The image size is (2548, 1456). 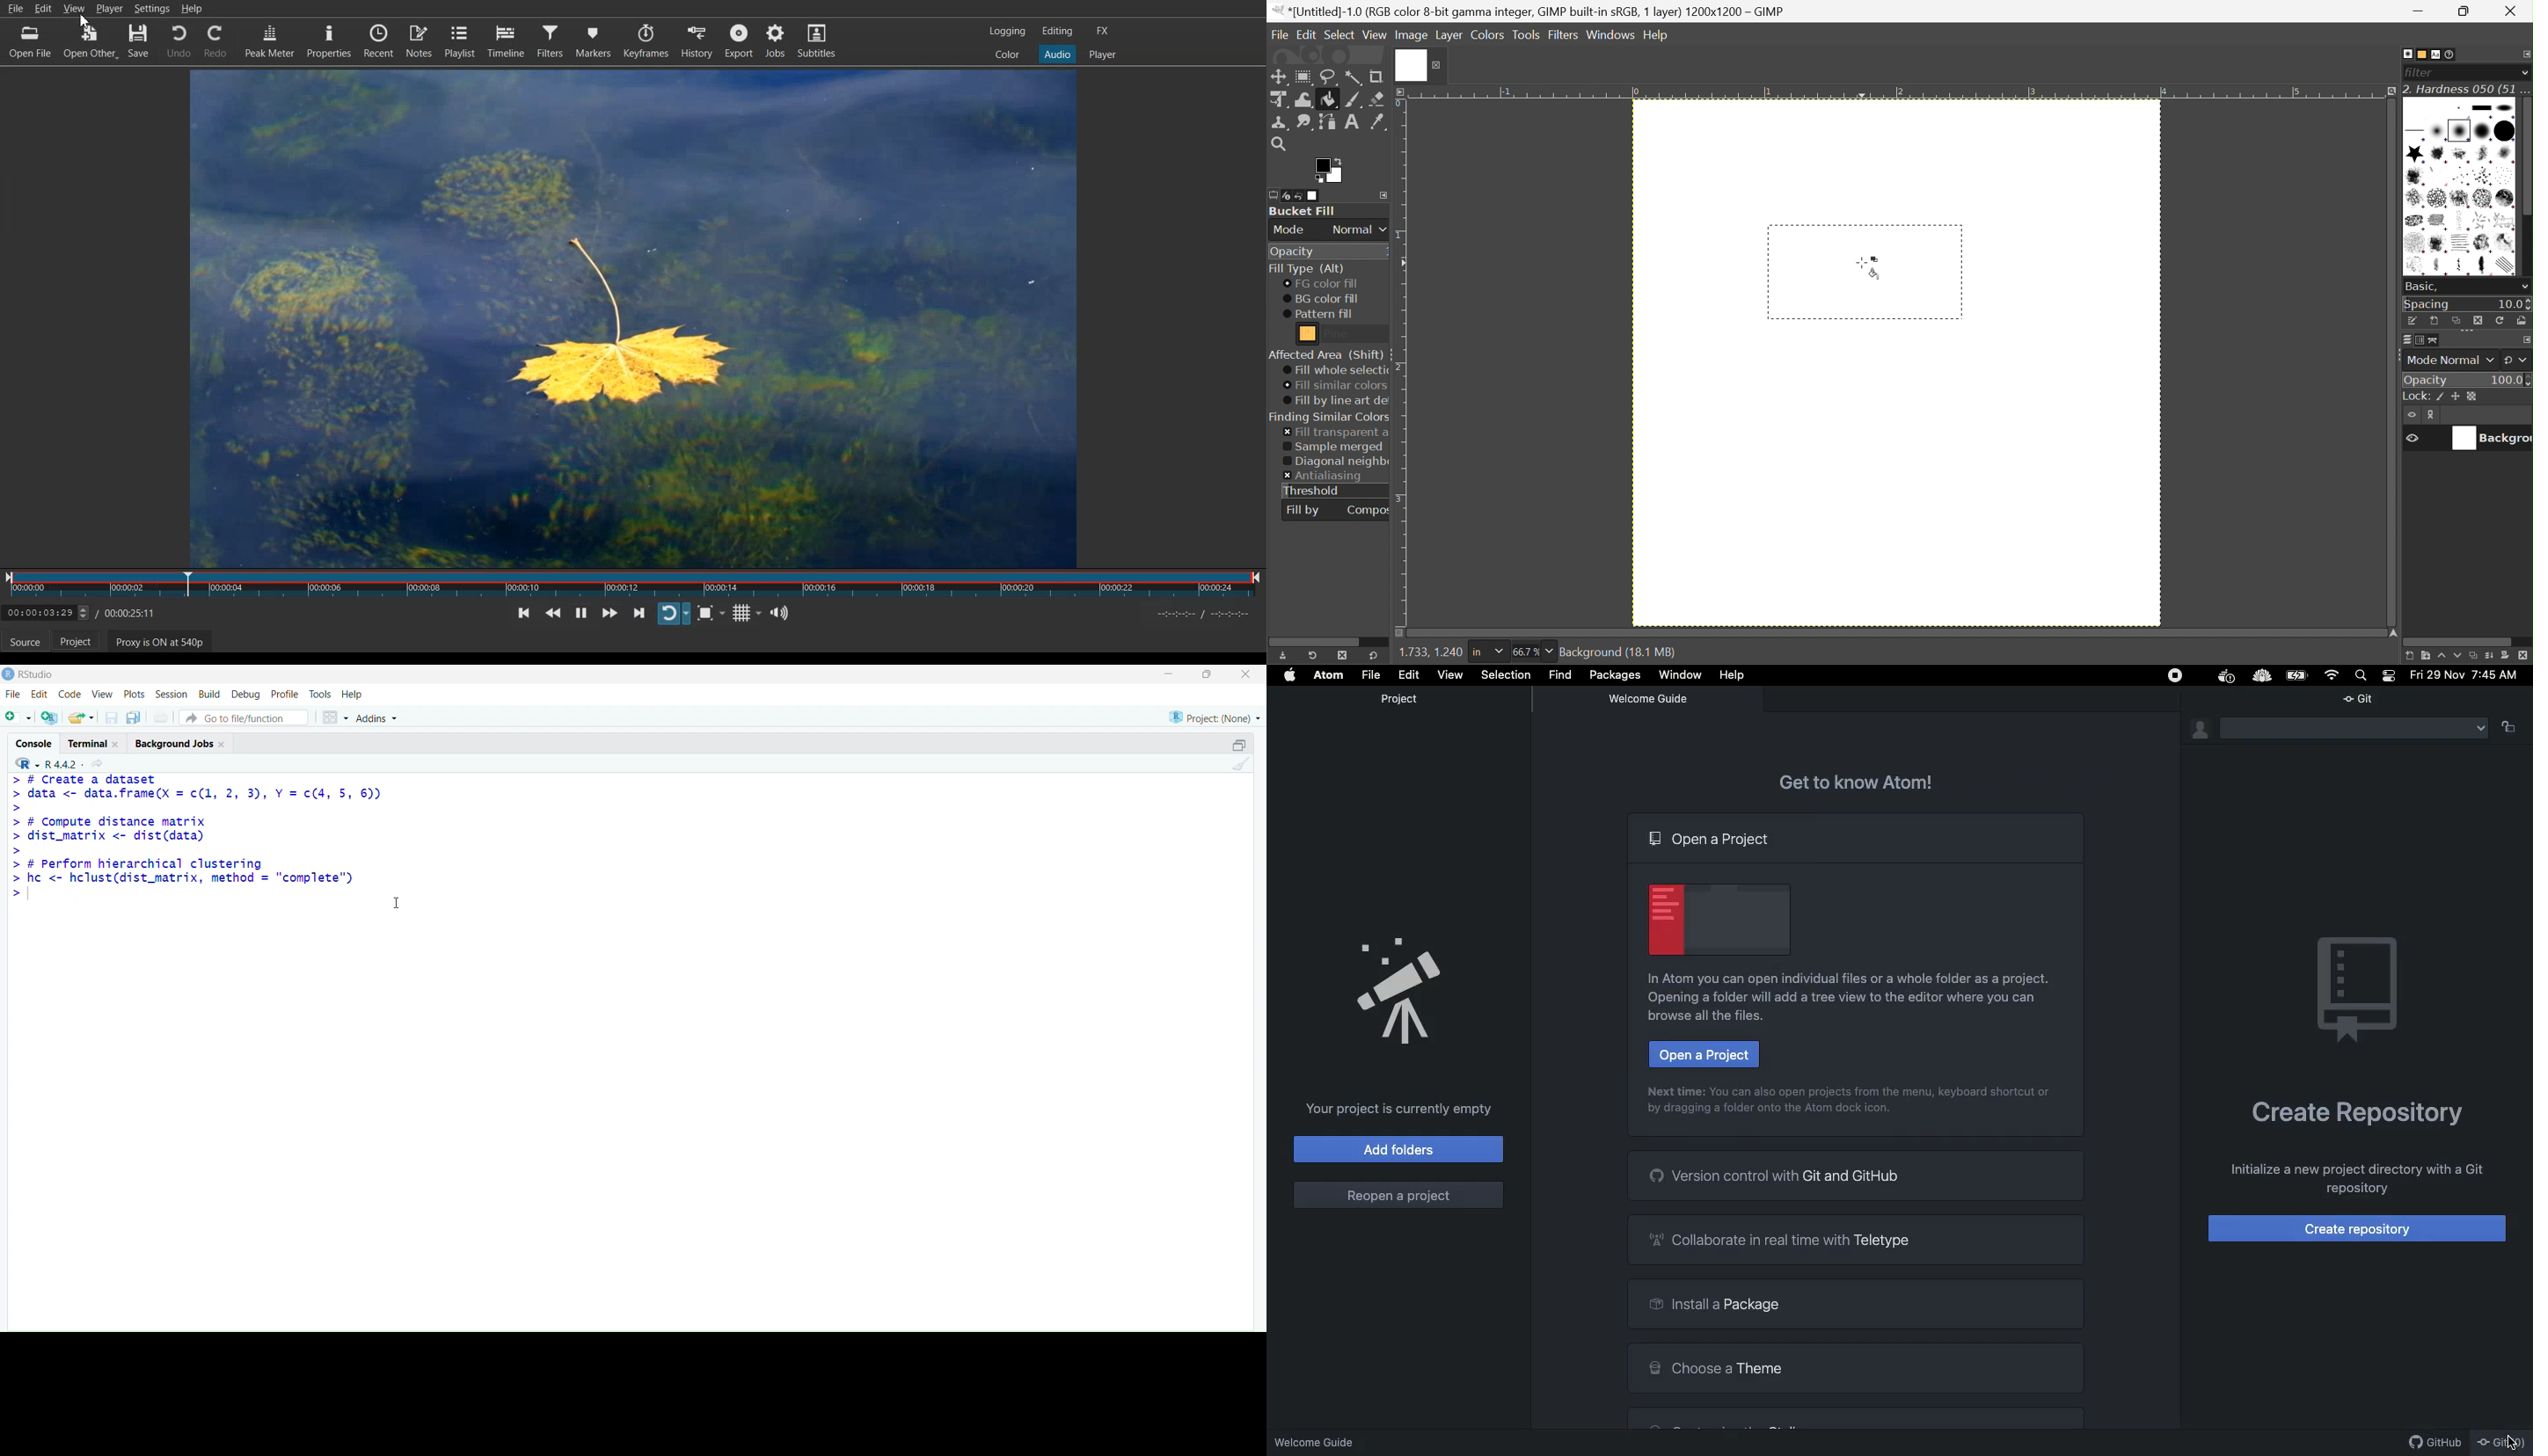 What do you see at coordinates (209, 695) in the screenshot?
I see `Build` at bounding box center [209, 695].